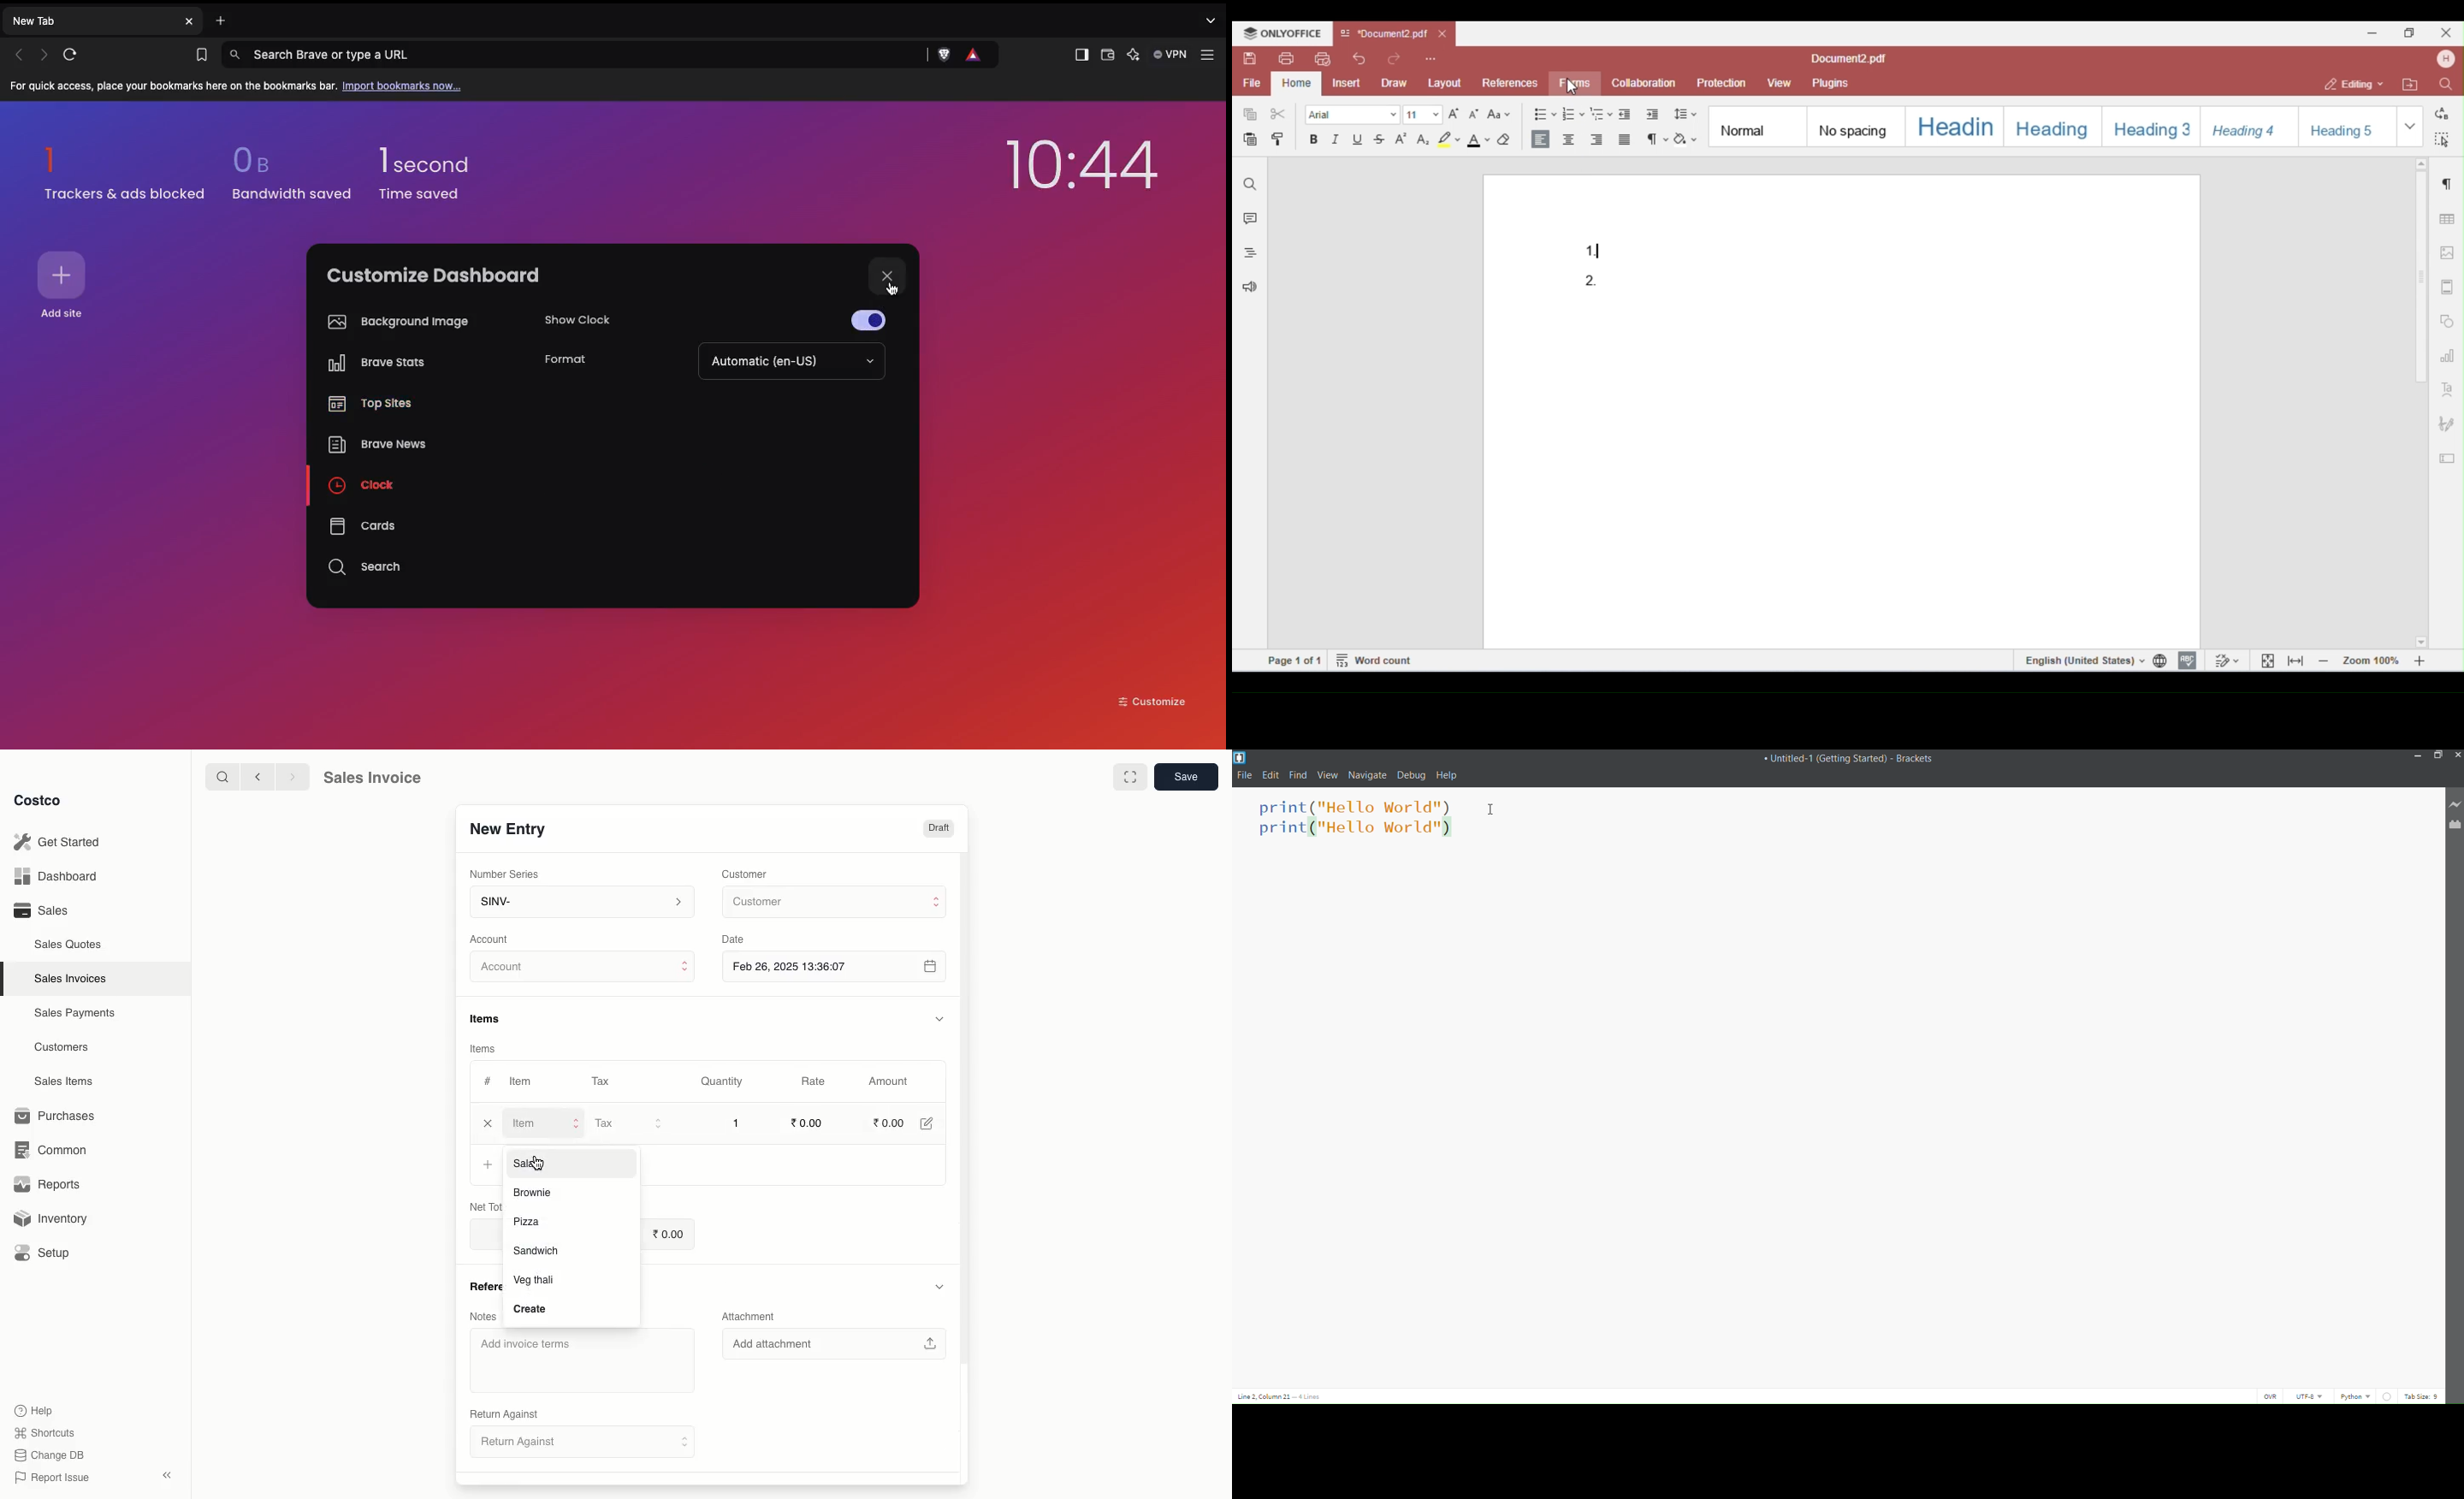  Describe the element at coordinates (583, 969) in the screenshot. I see `Account` at that location.